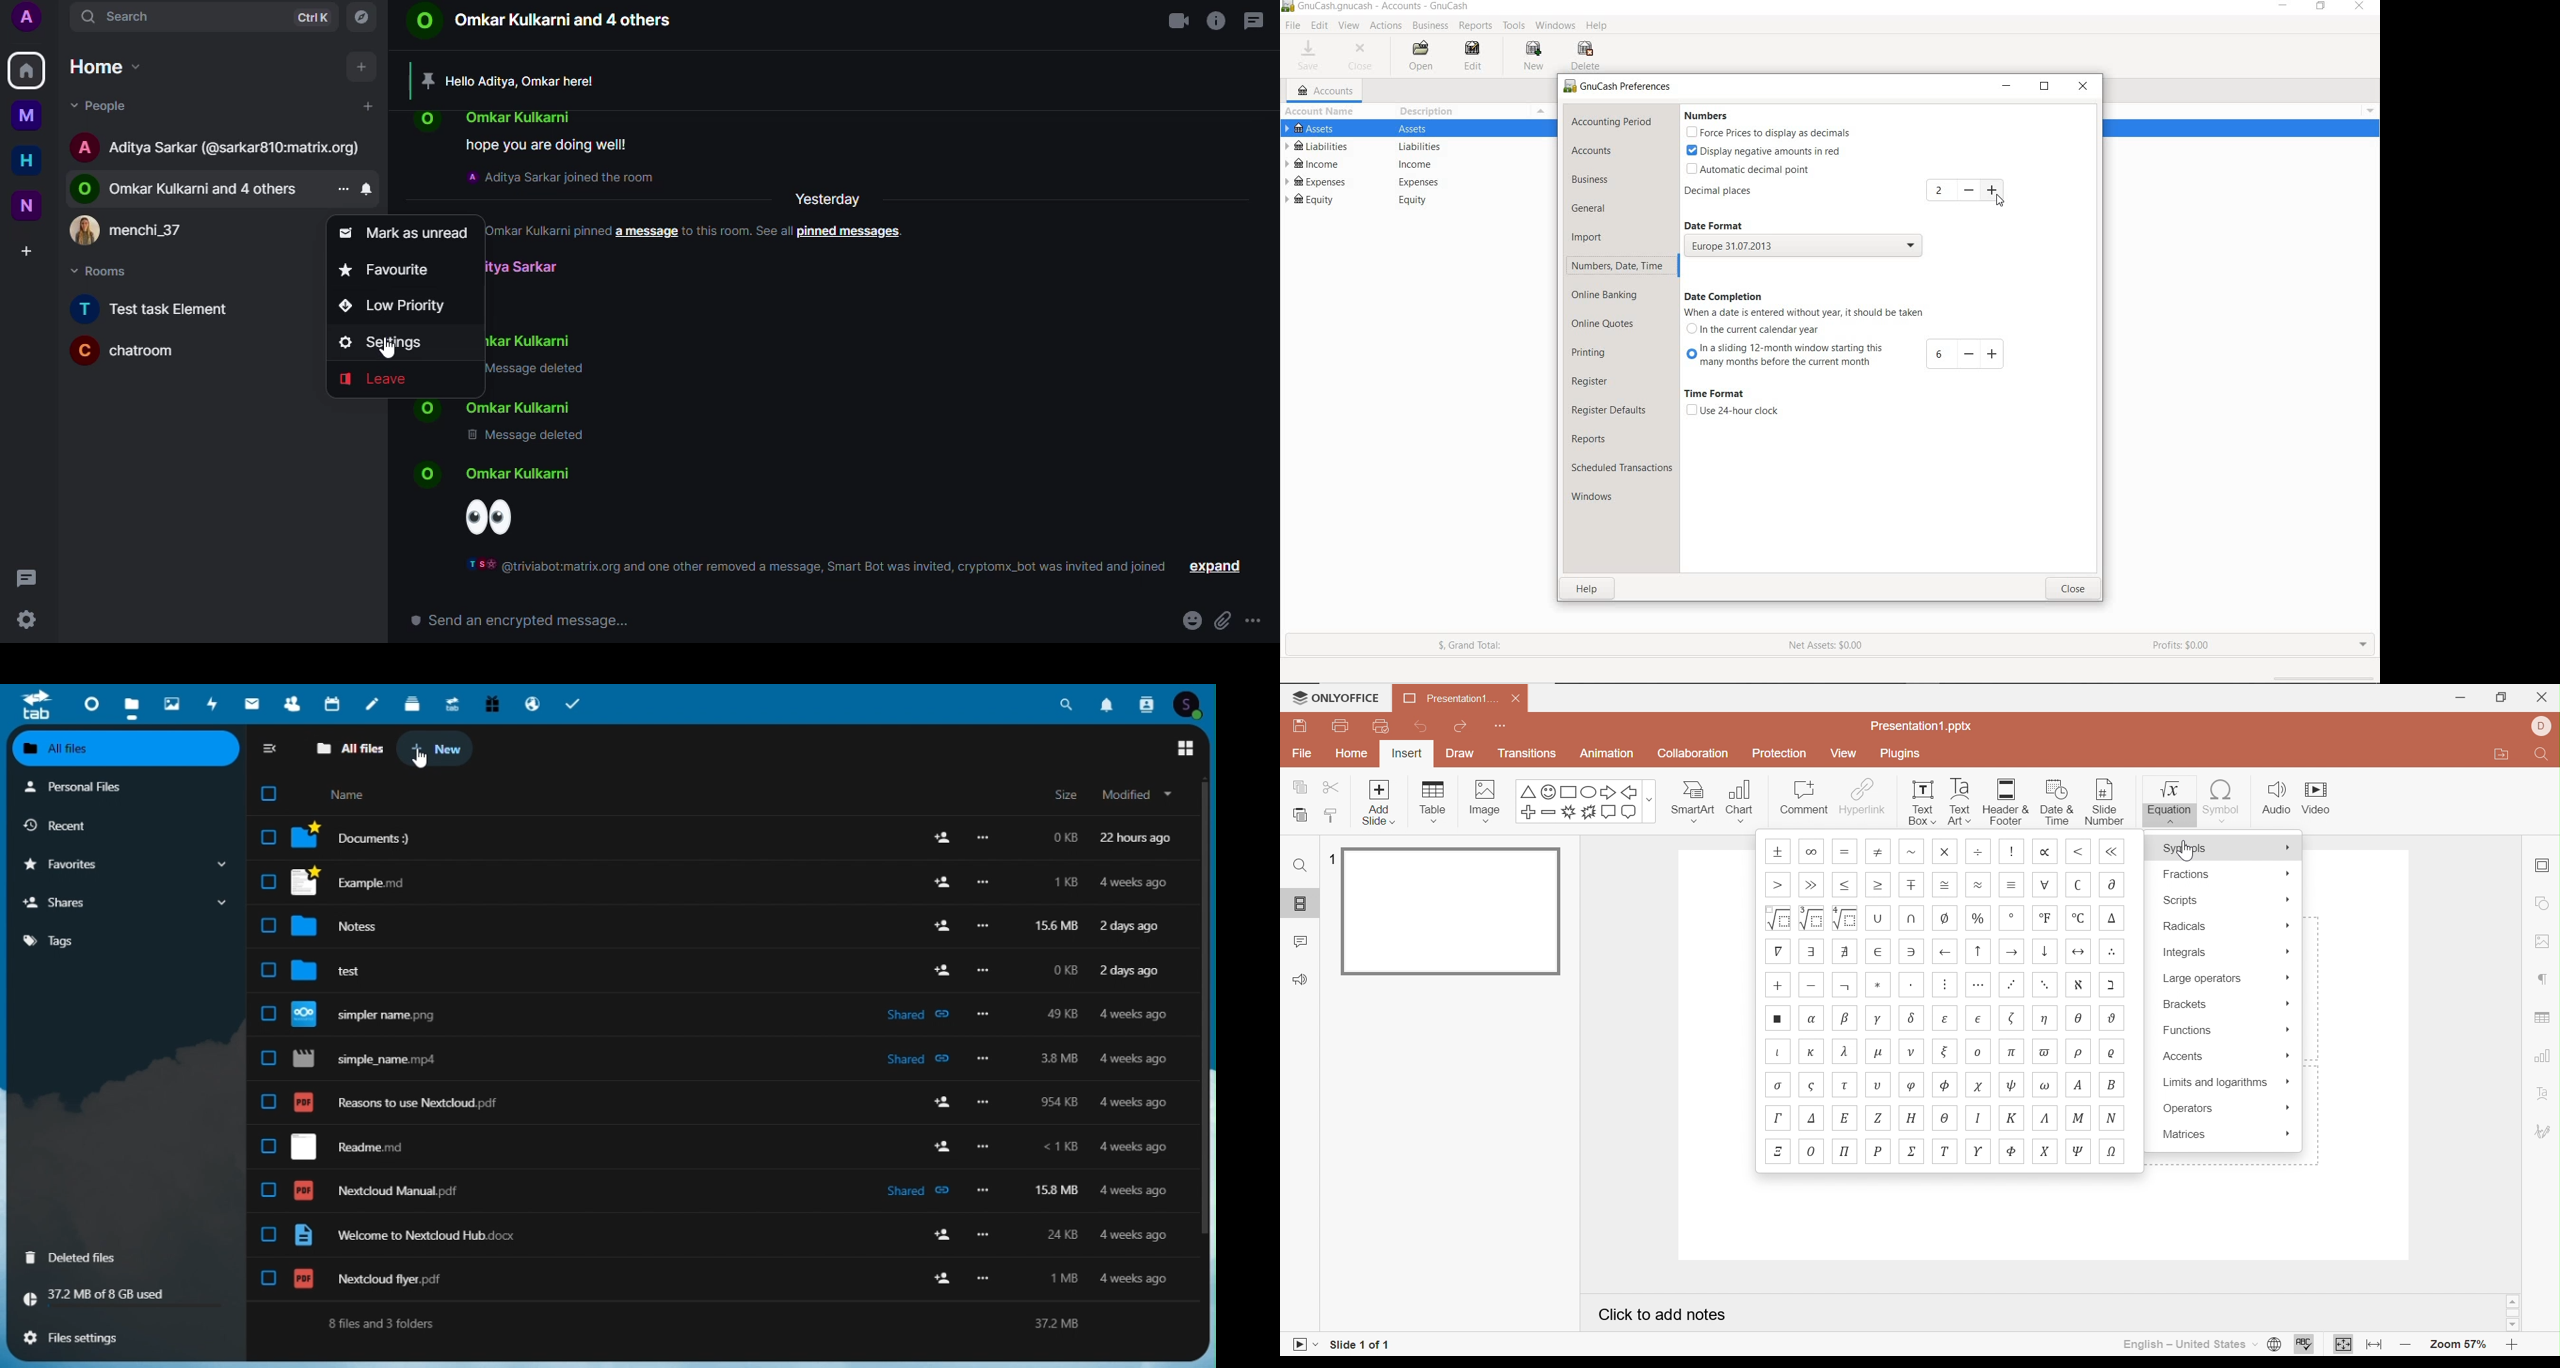 The image size is (2576, 1372). I want to click on scroll bar, so click(1203, 1012).